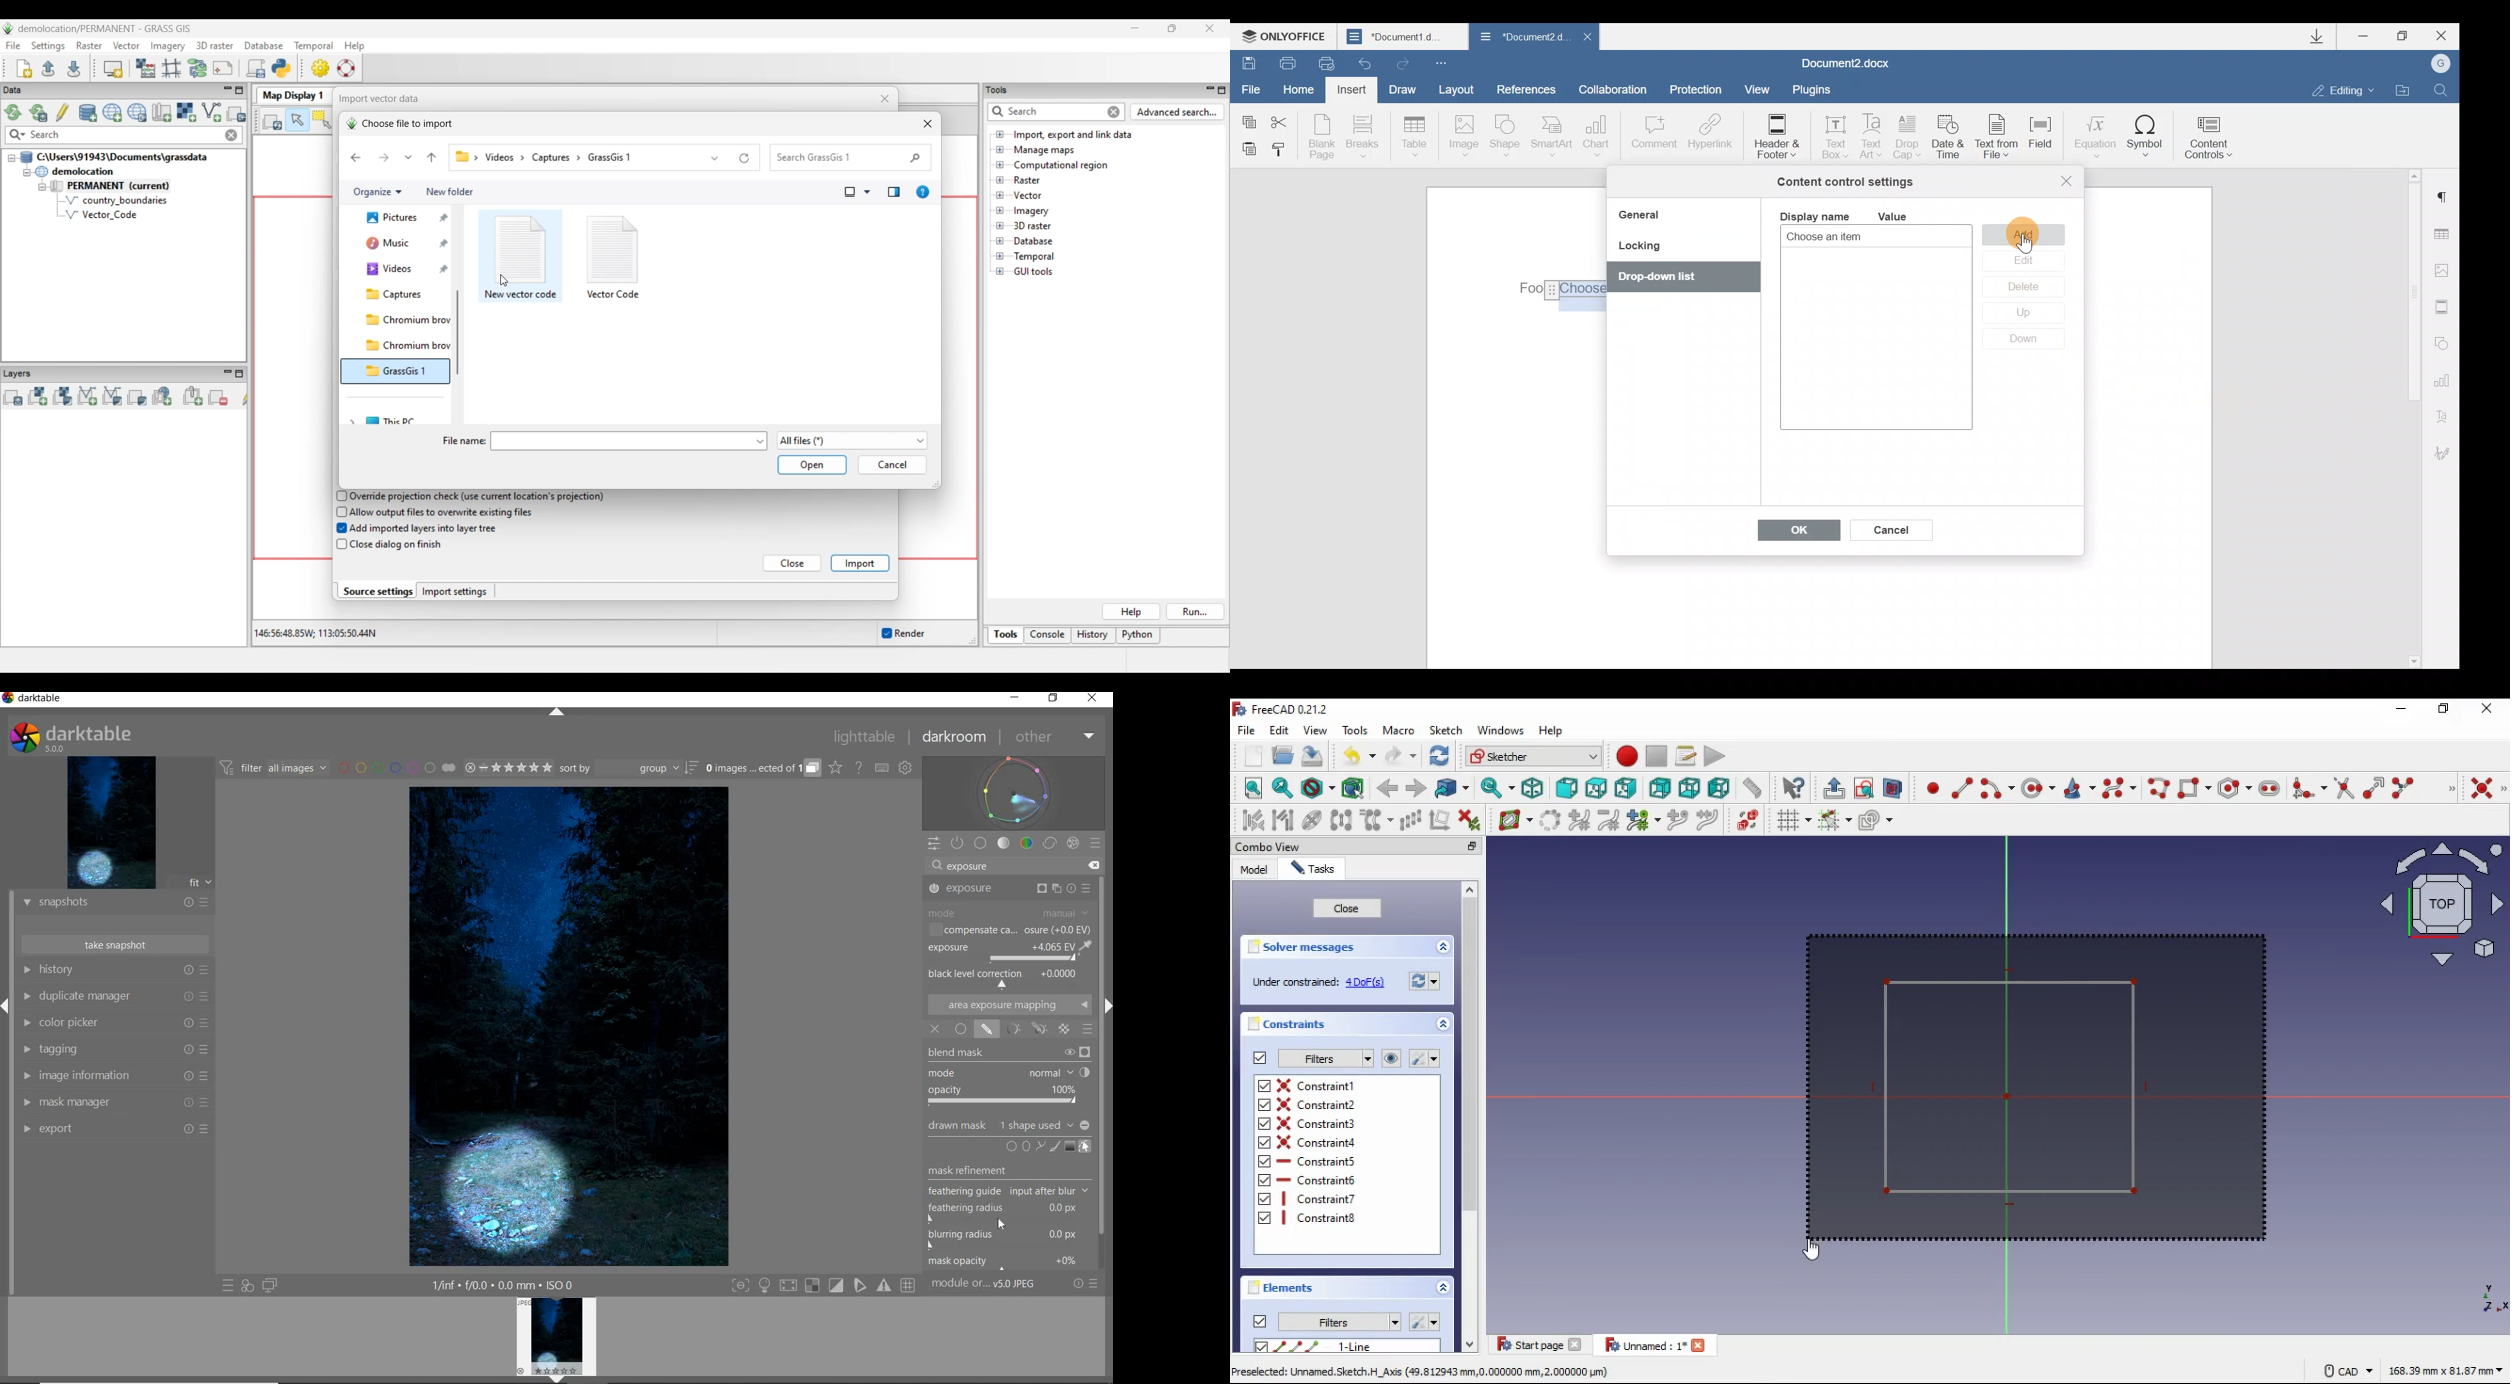 This screenshot has width=2520, height=1400. What do you see at coordinates (1707, 134) in the screenshot?
I see `Hyperlink` at bounding box center [1707, 134].